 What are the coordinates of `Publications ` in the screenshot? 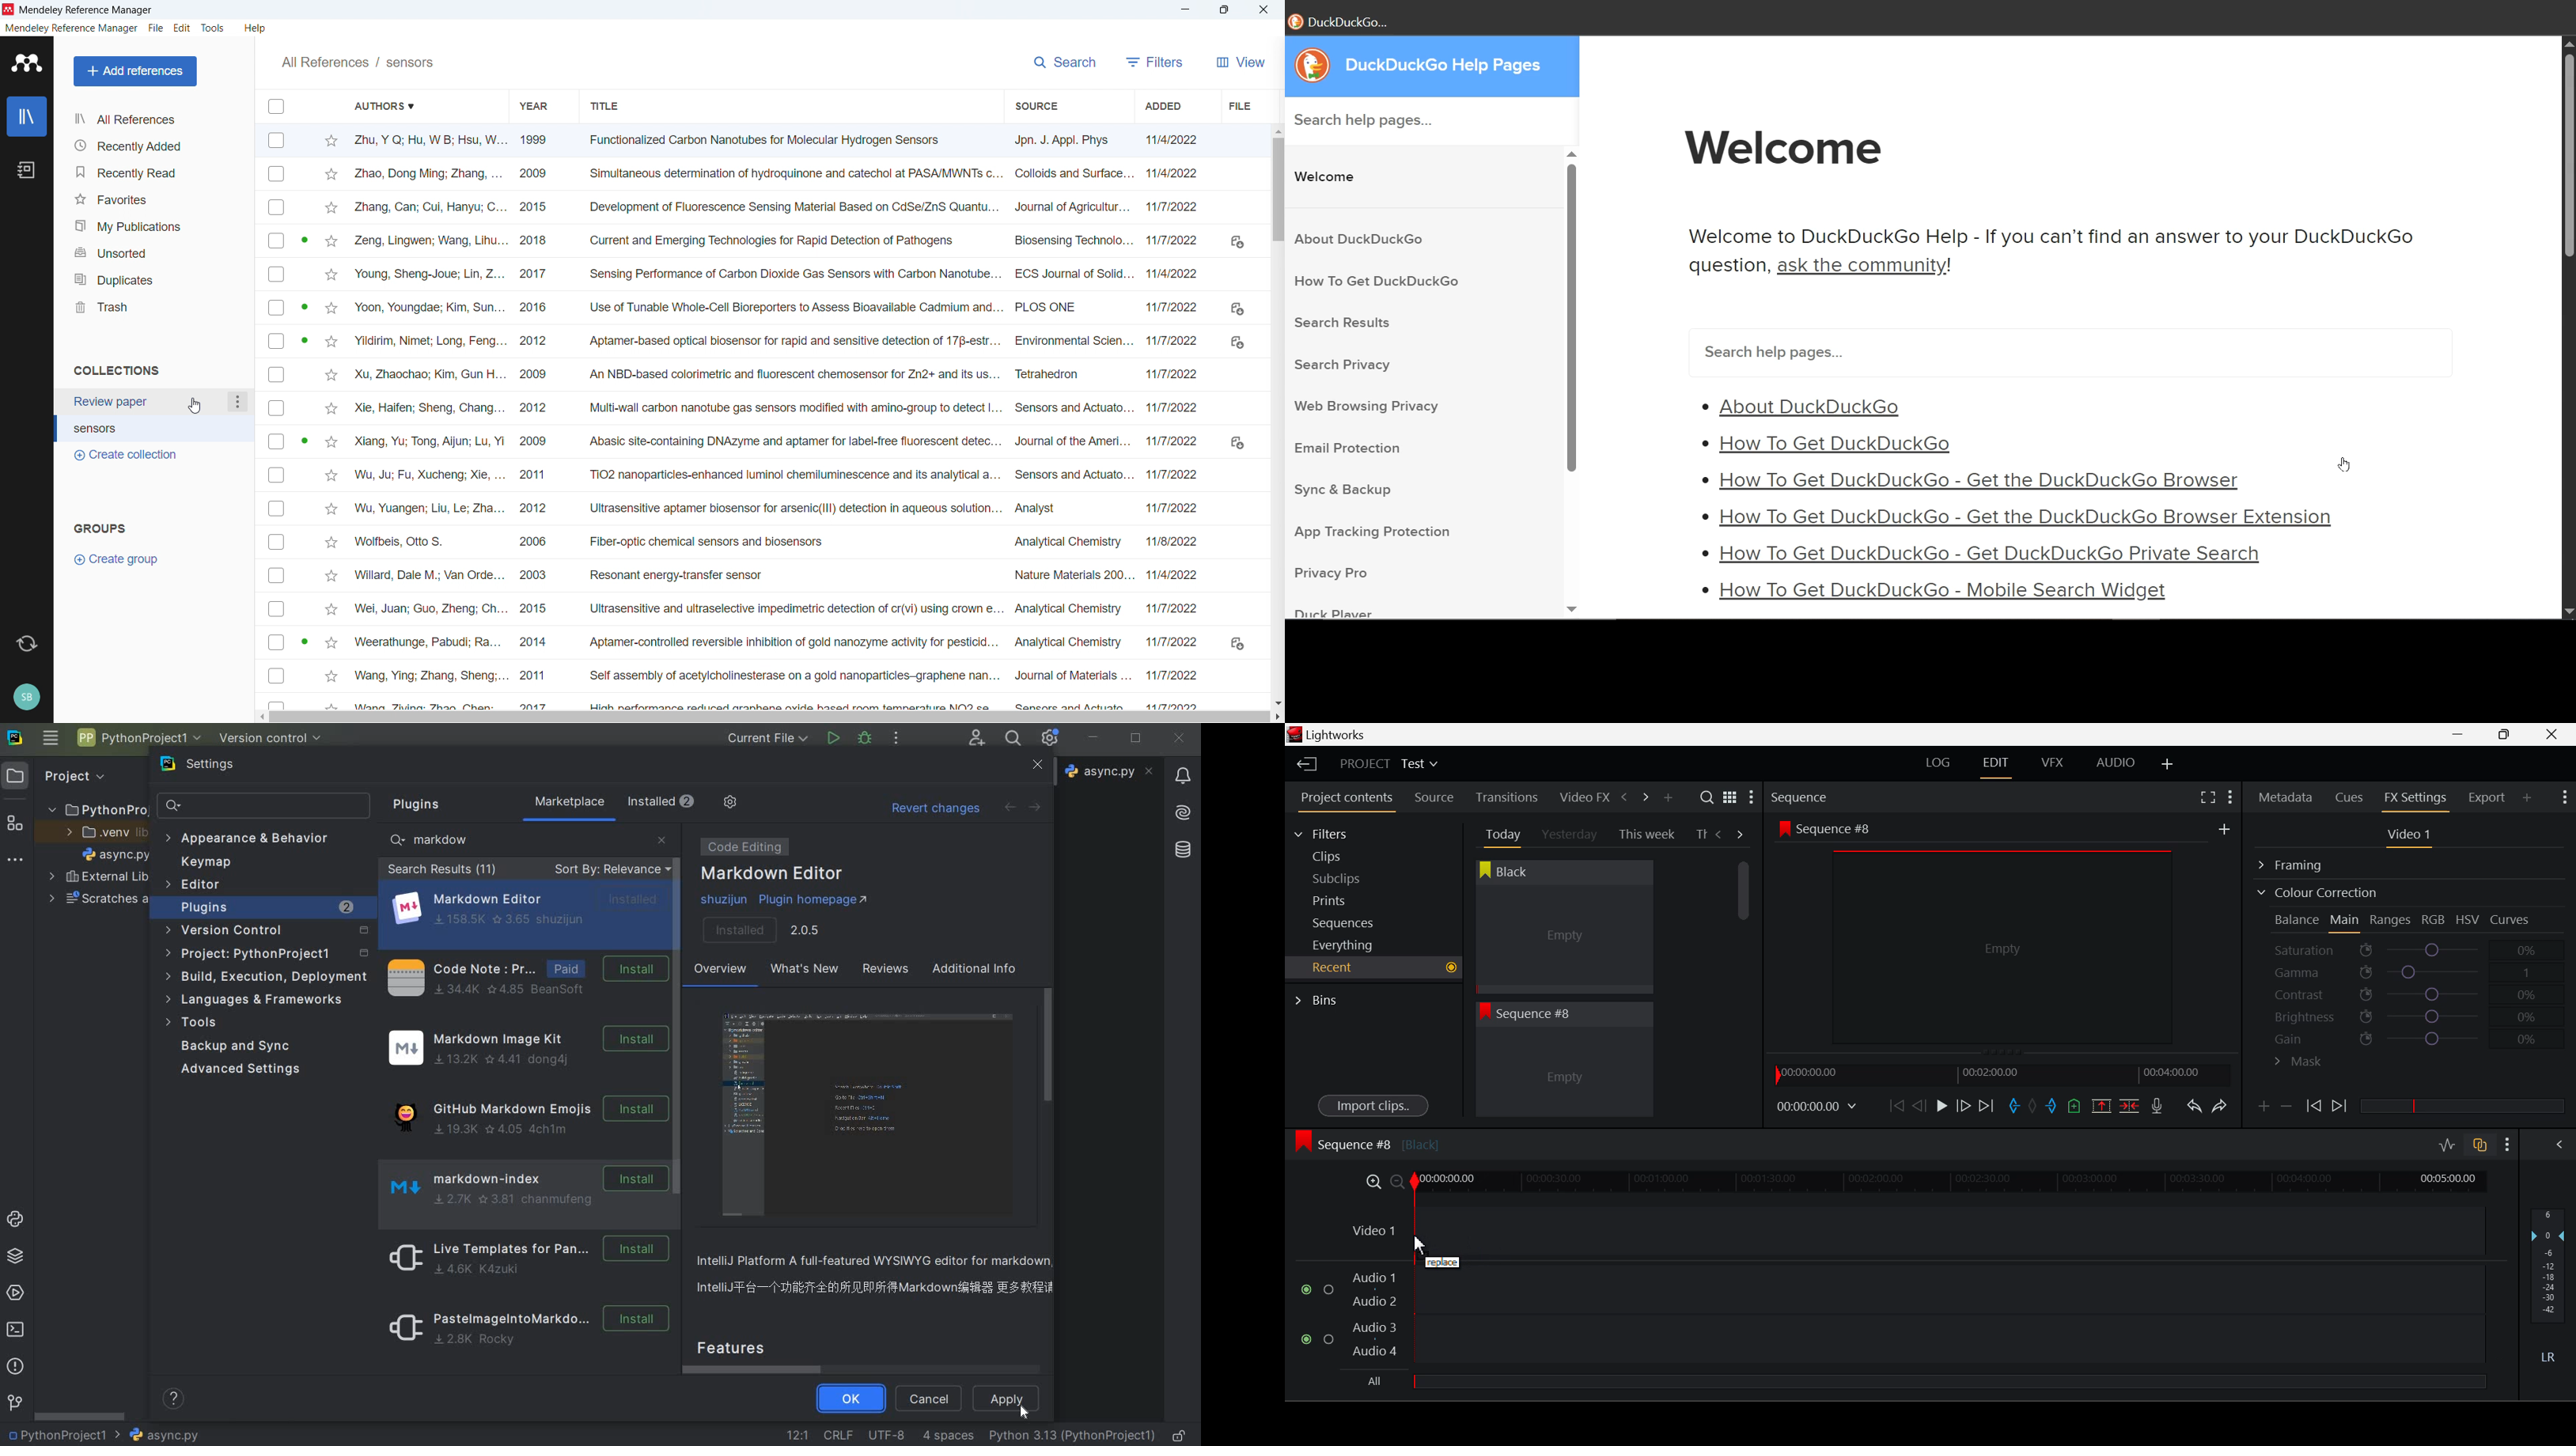 It's located at (156, 226).